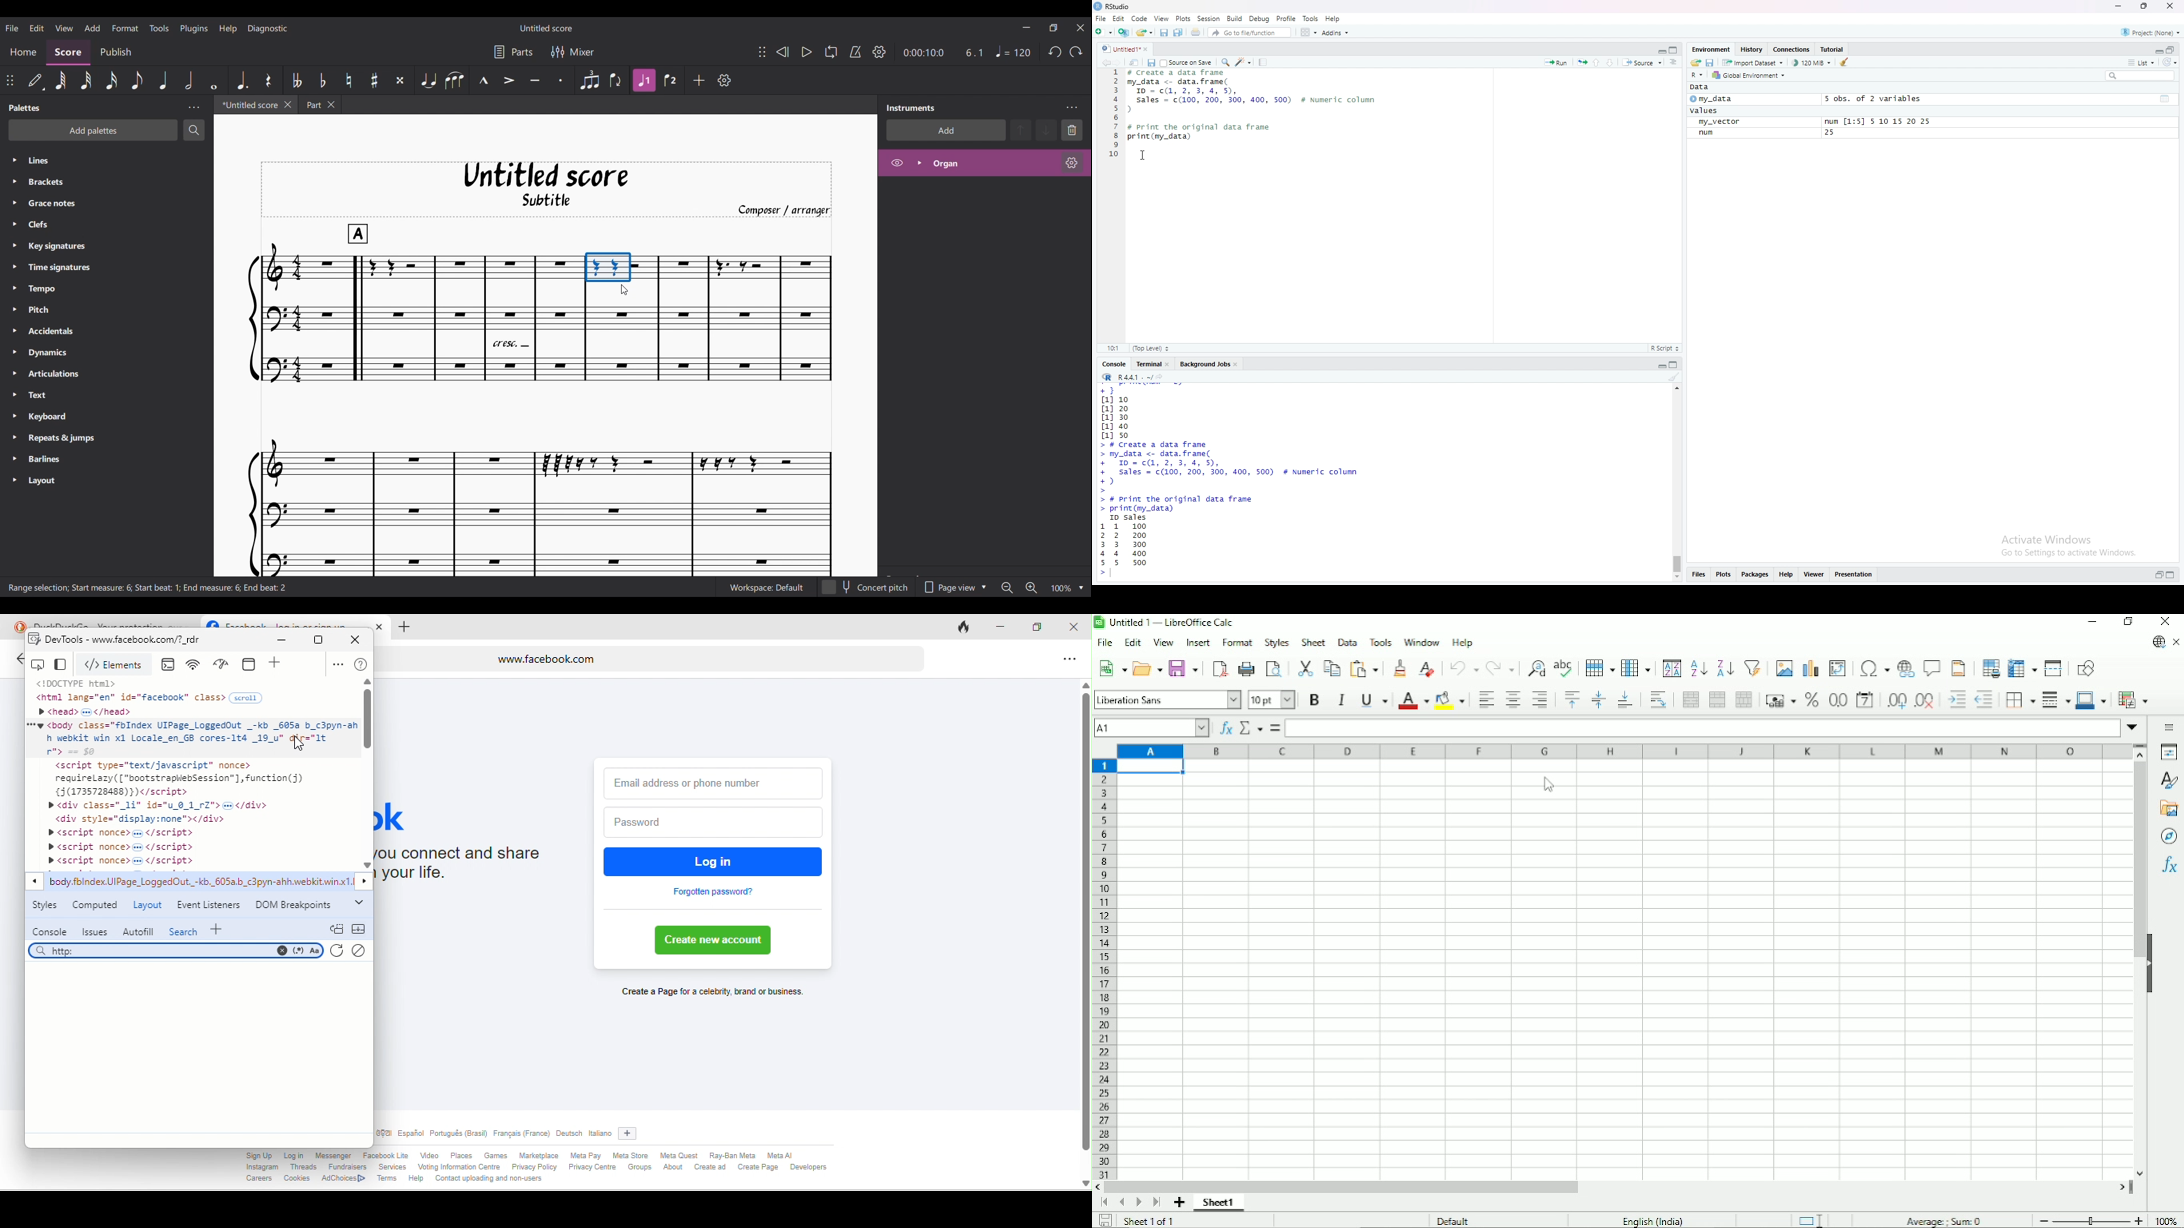 The height and width of the screenshot is (1232, 2184). What do you see at coordinates (1243, 64) in the screenshot?
I see `code tools` at bounding box center [1243, 64].